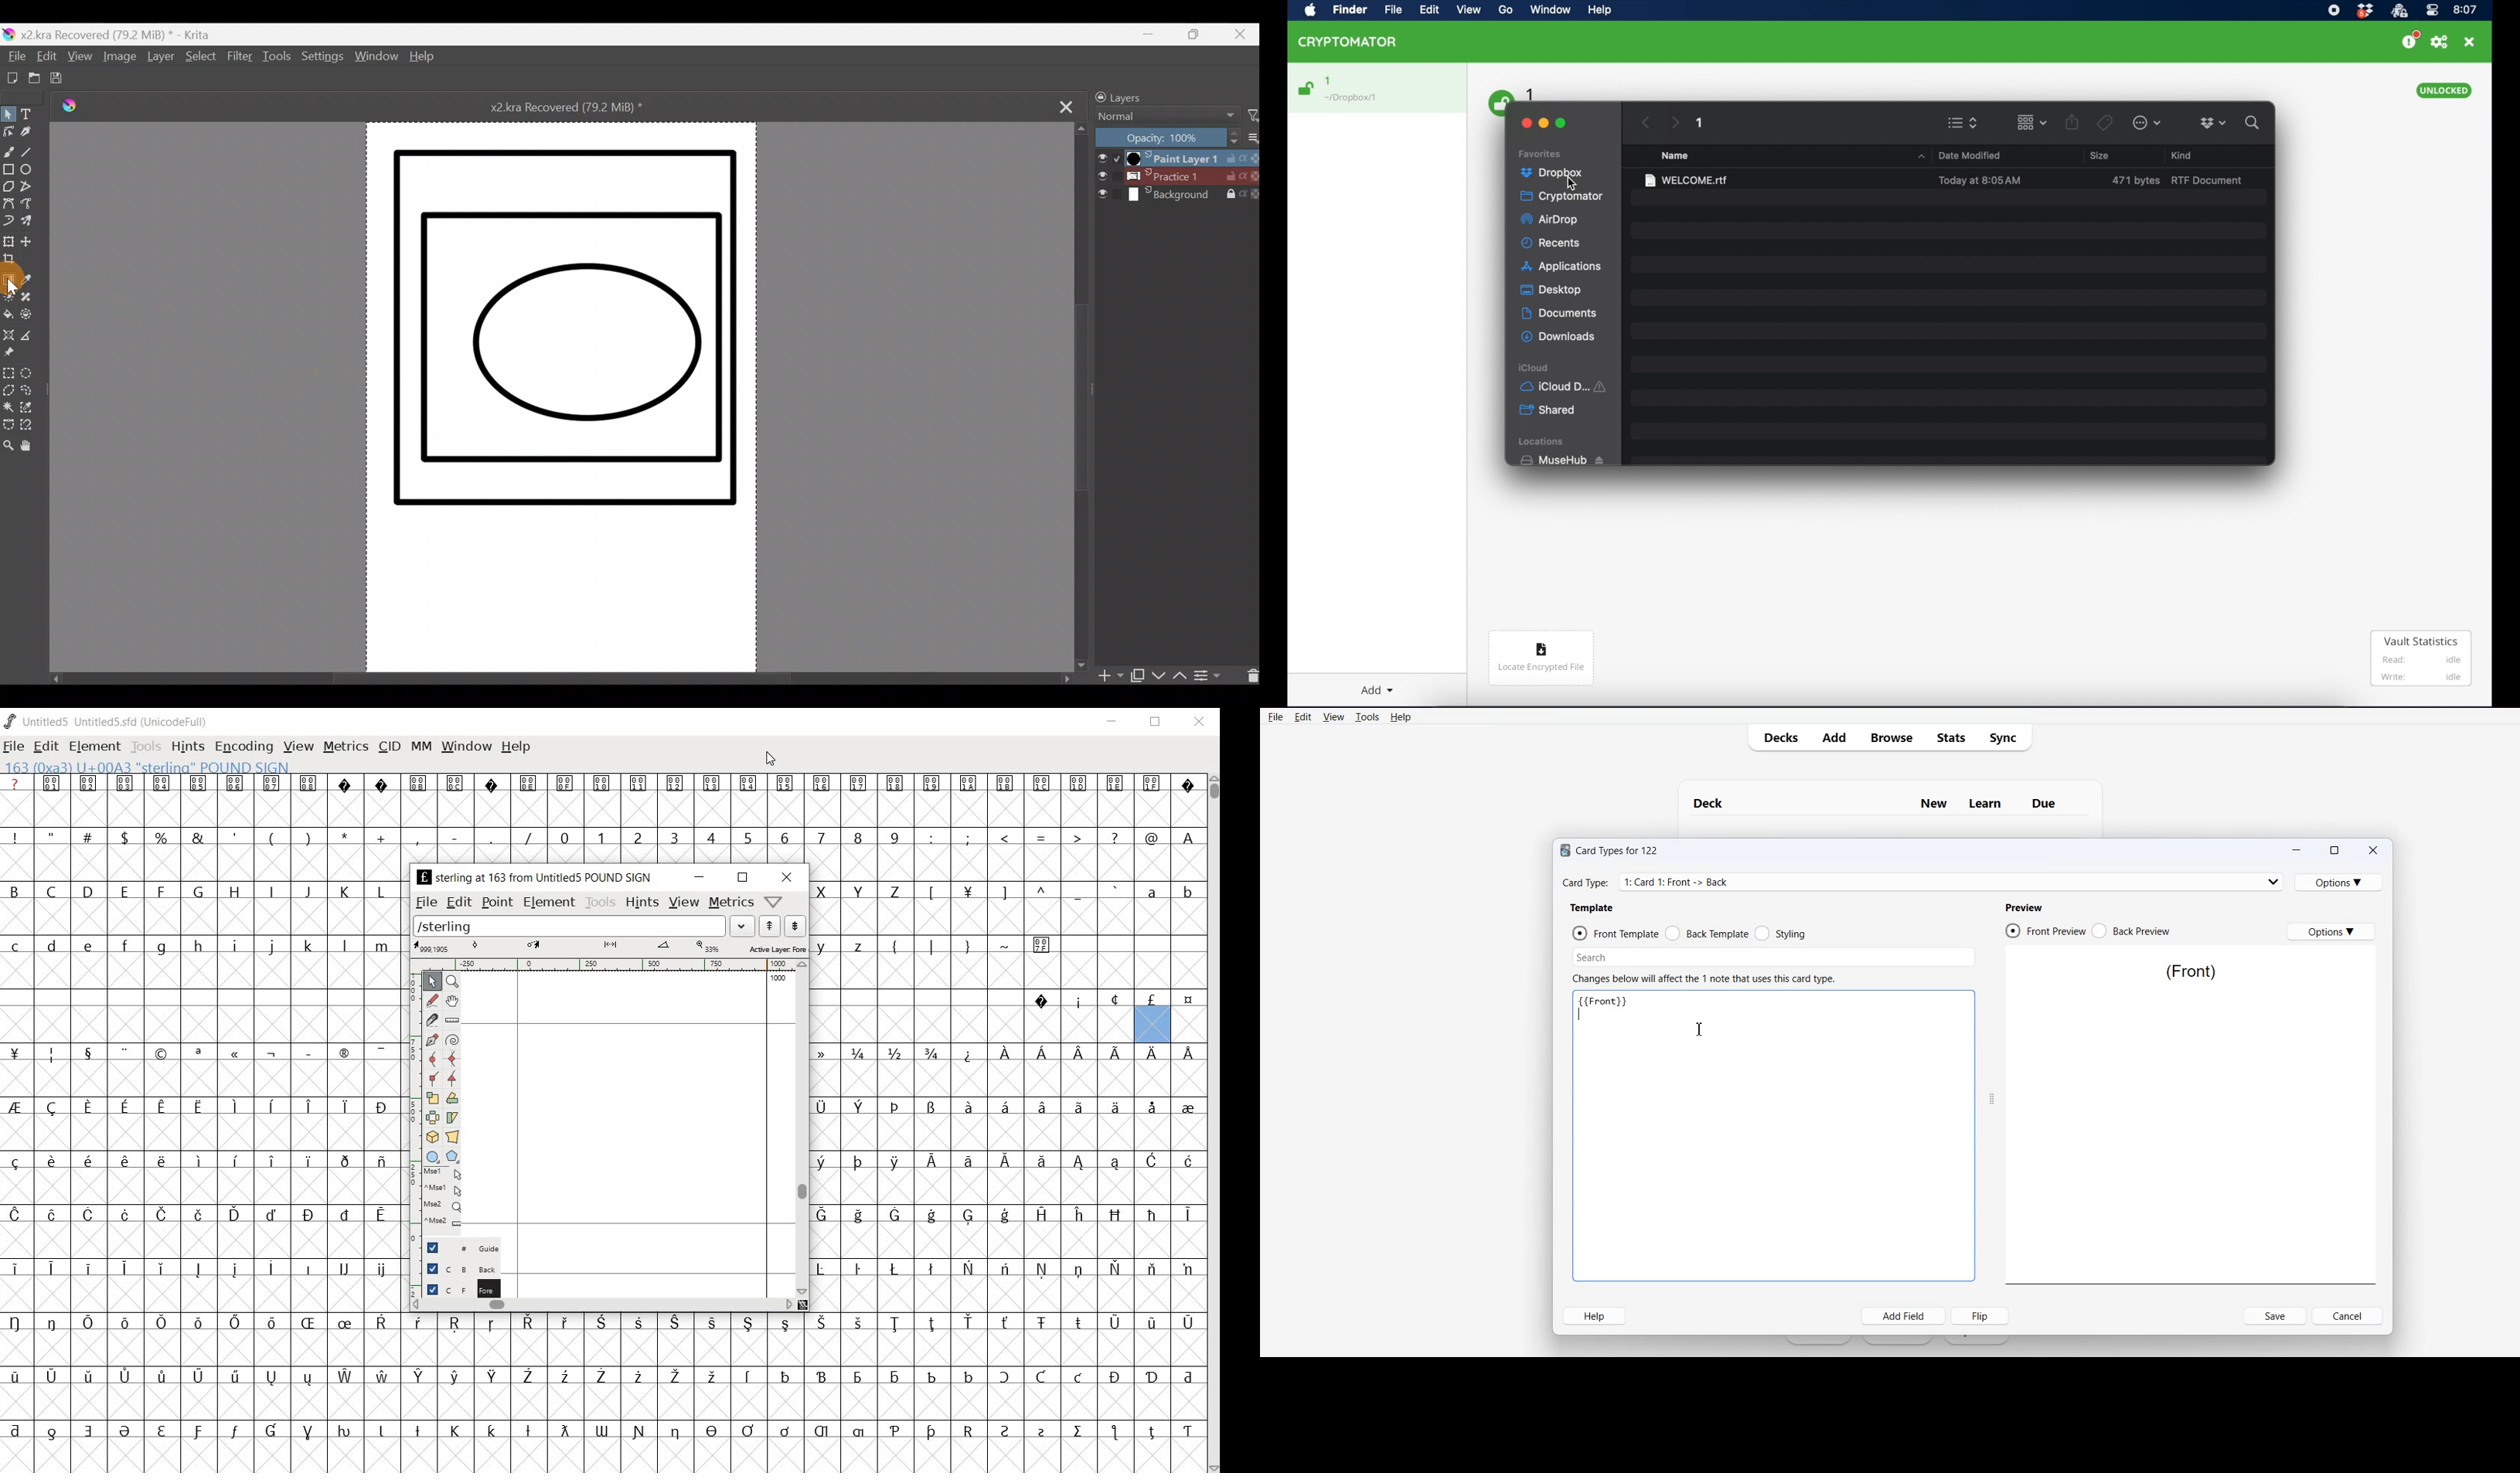 This screenshot has width=2520, height=1484. What do you see at coordinates (775, 902) in the screenshot?
I see `Help/Window` at bounding box center [775, 902].